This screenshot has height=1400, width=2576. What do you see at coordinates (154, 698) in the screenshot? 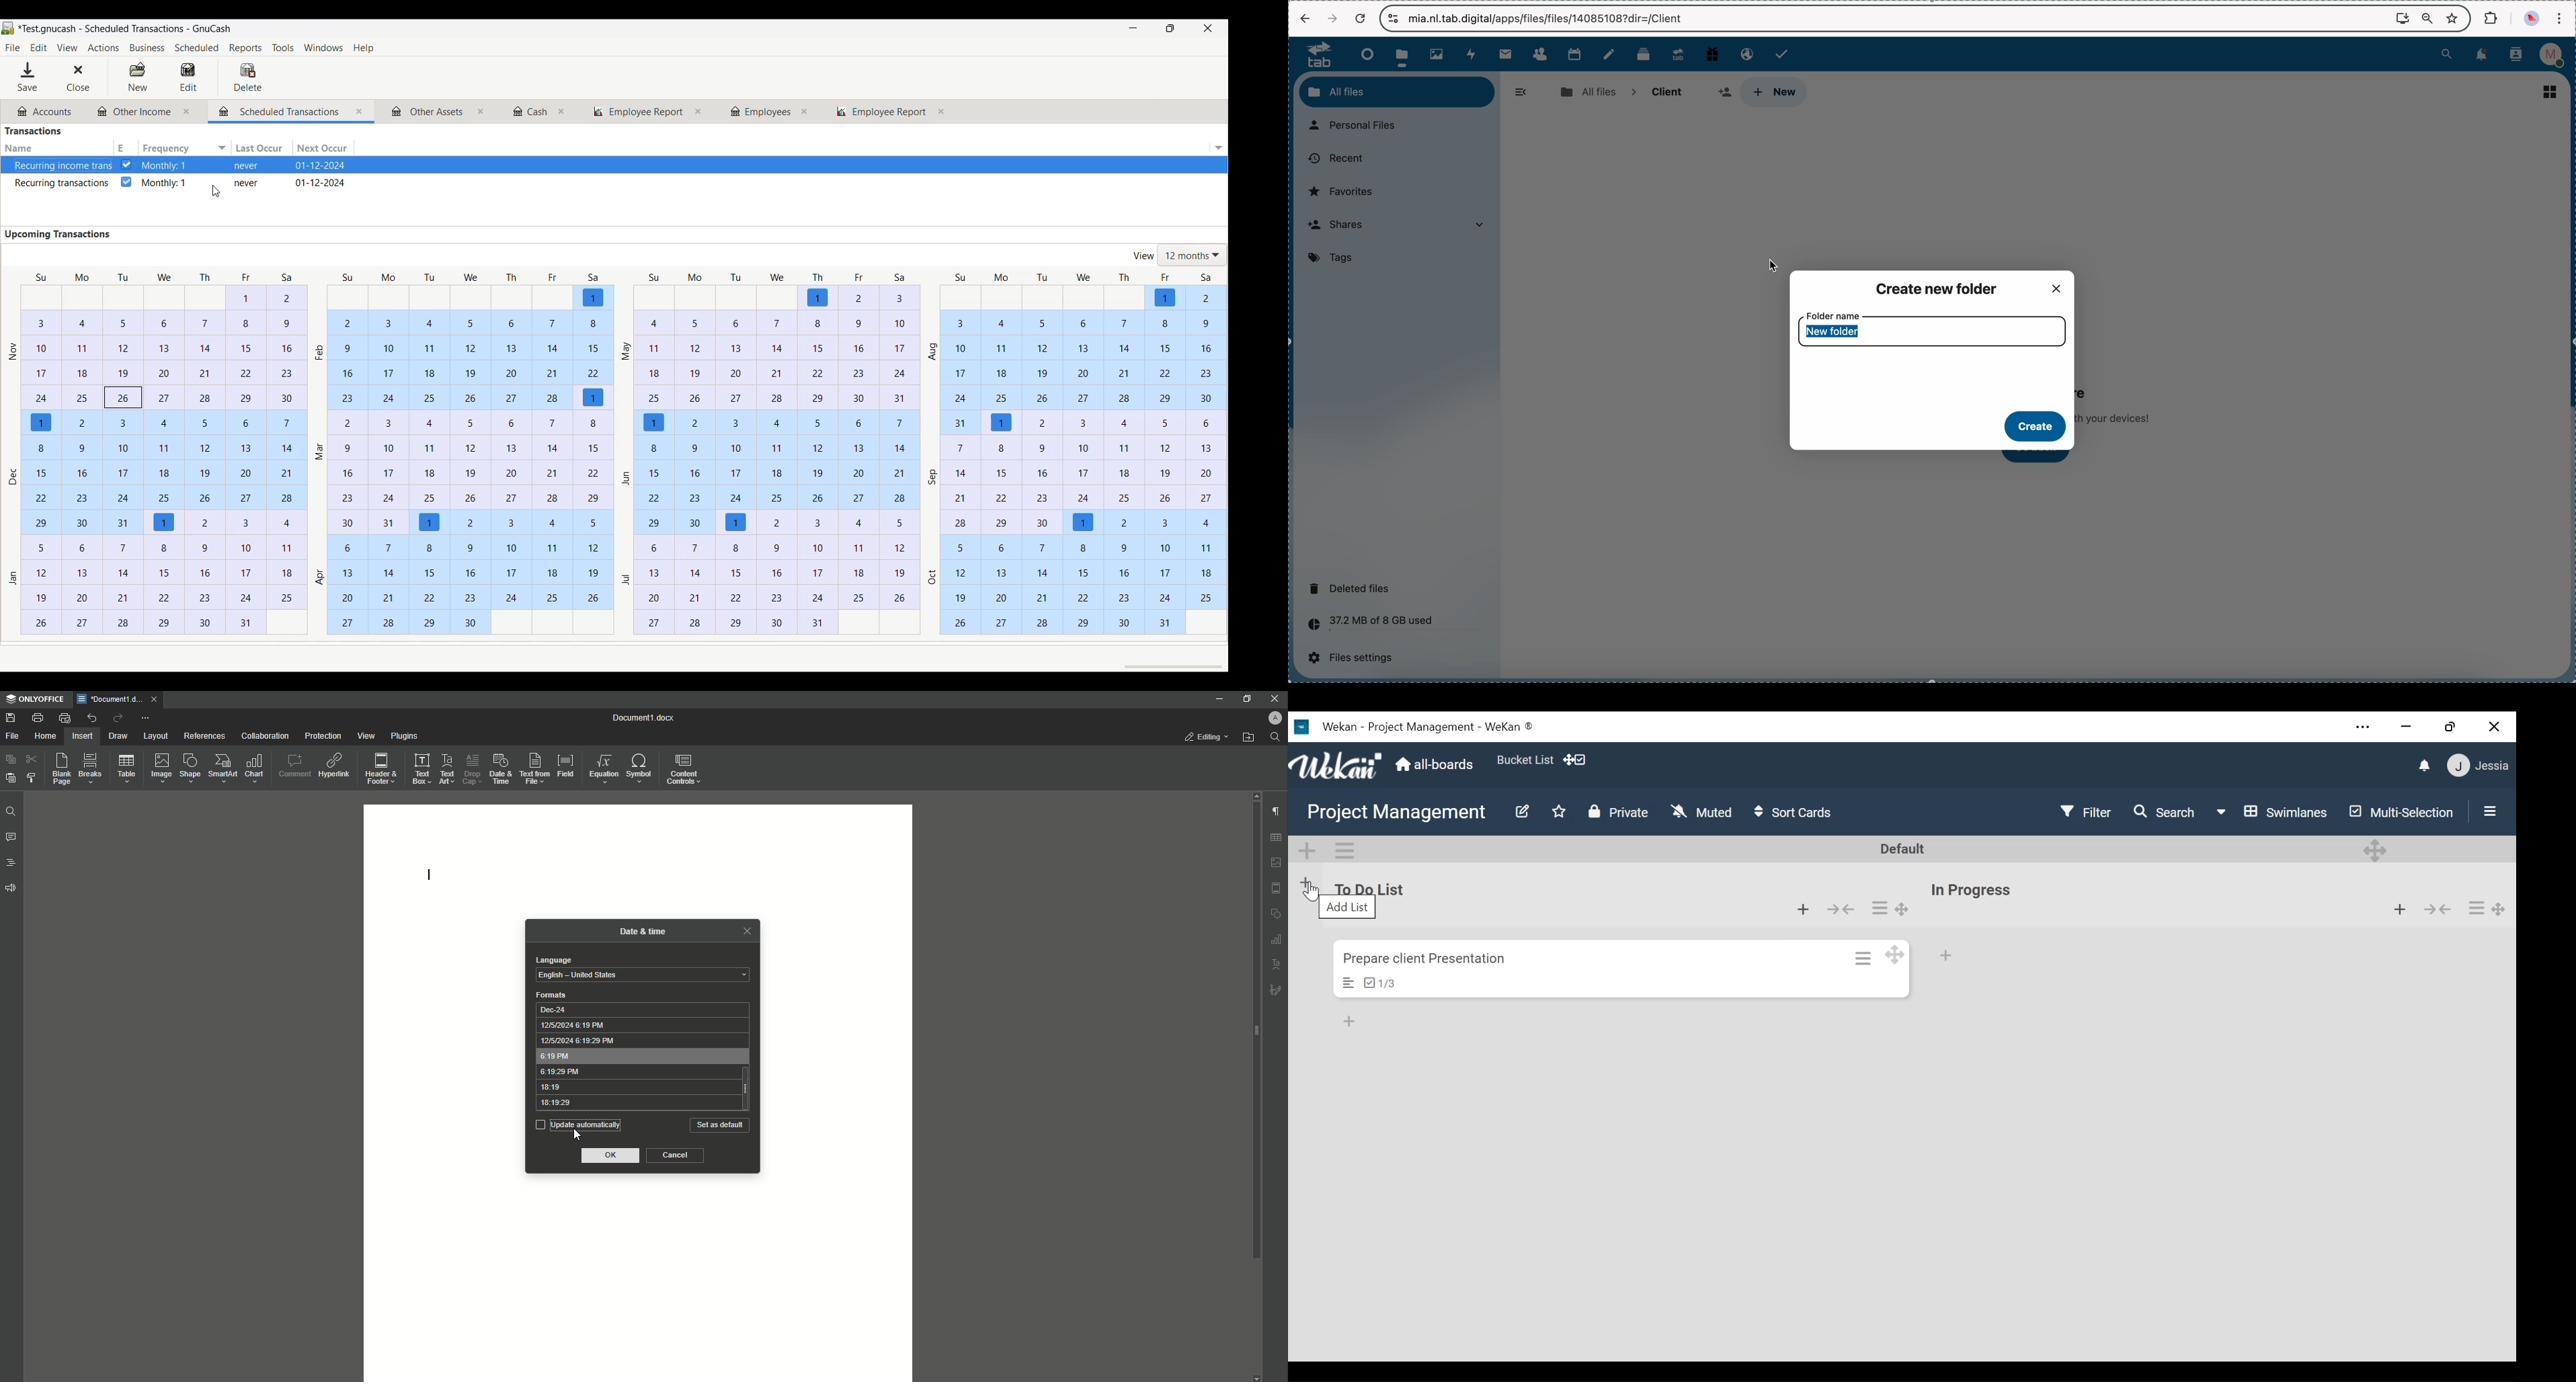
I see `close` at bounding box center [154, 698].